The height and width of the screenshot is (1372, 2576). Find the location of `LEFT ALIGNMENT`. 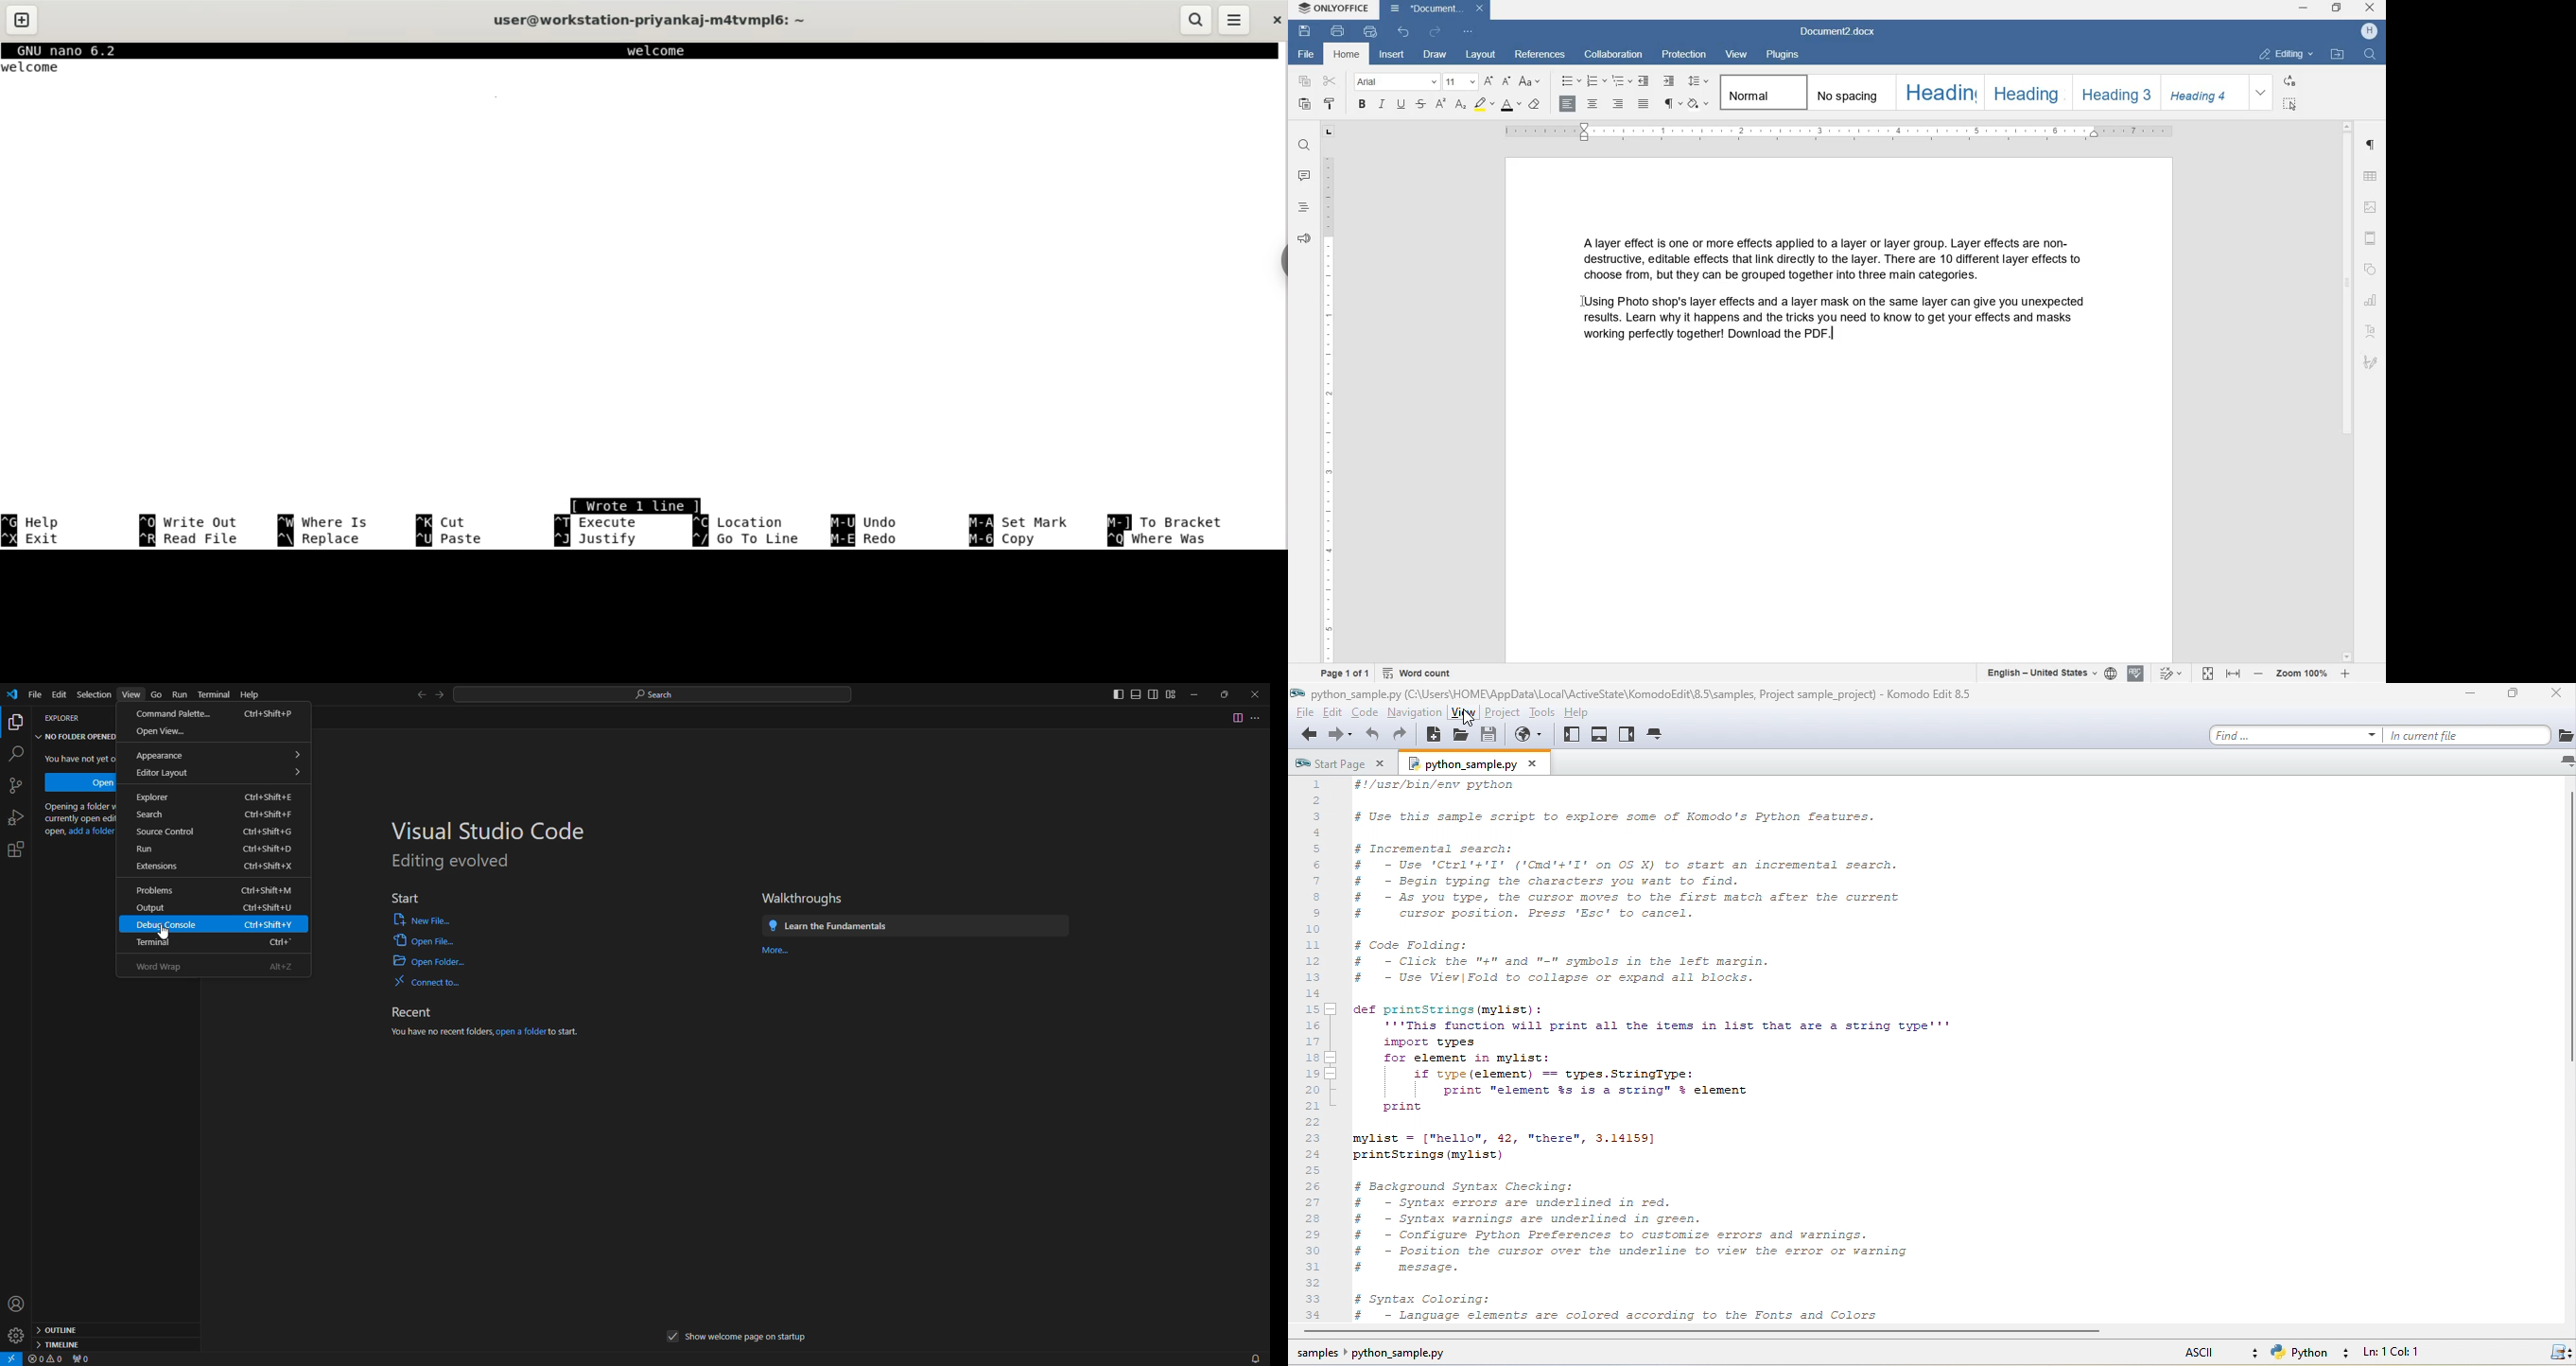

LEFT ALIGNMENT is located at coordinates (1568, 105).